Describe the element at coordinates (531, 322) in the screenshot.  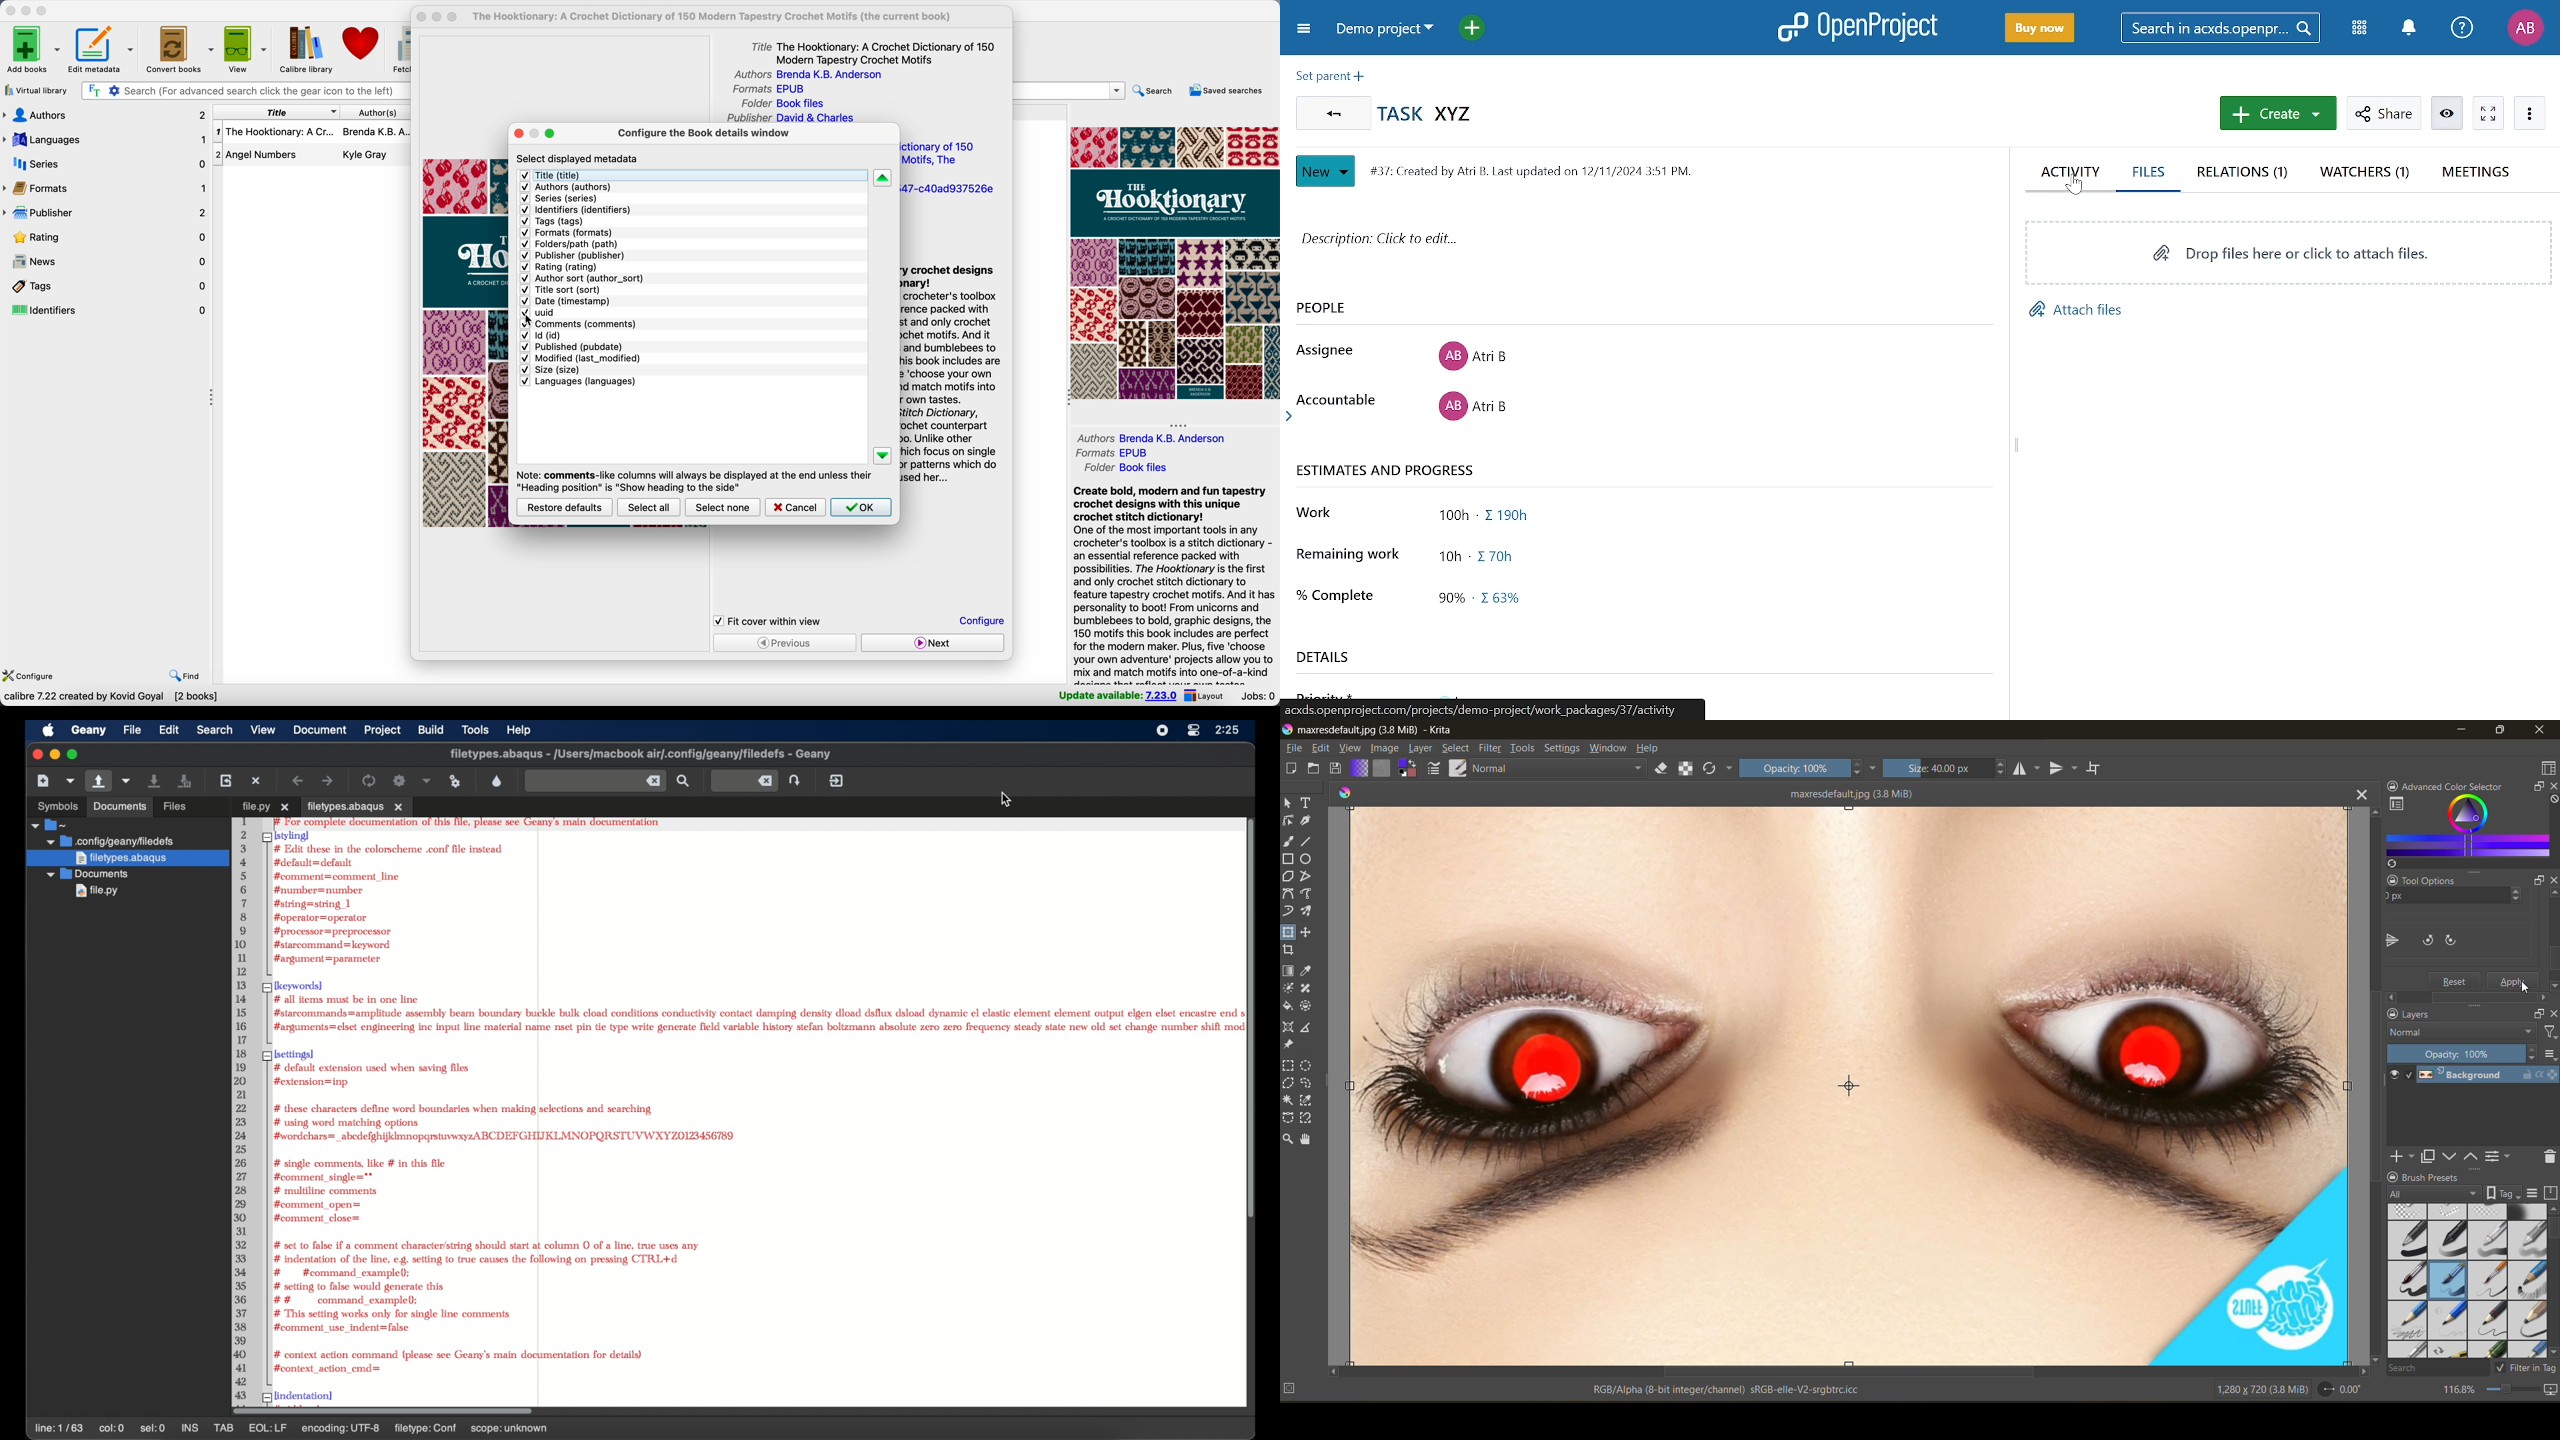
I see `cursor` at that location.